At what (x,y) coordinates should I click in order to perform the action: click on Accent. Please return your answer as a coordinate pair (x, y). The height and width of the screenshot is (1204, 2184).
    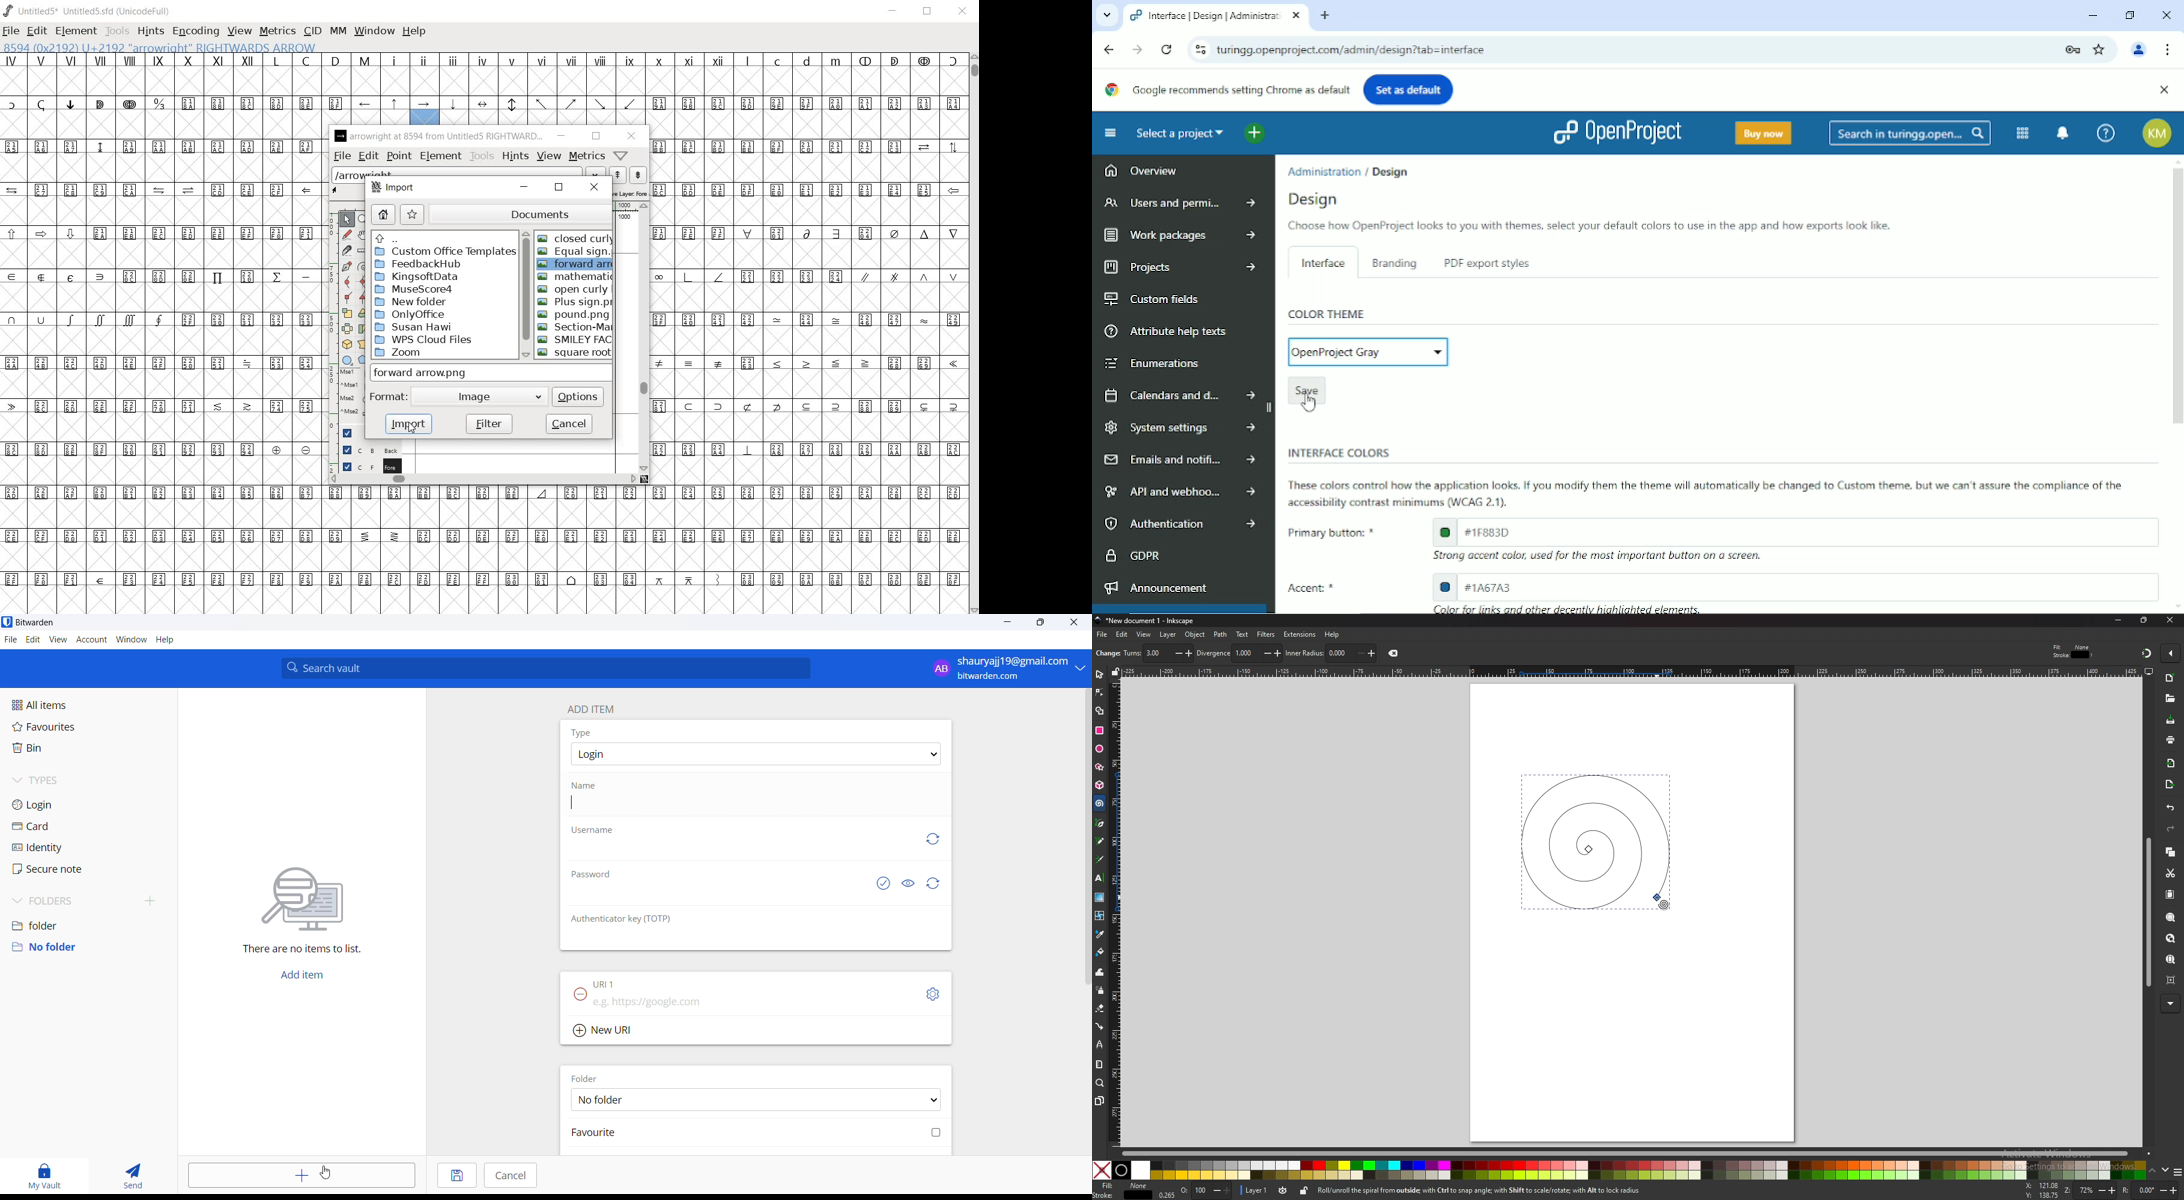
    Looking at the image, I should click on (1317, 589).